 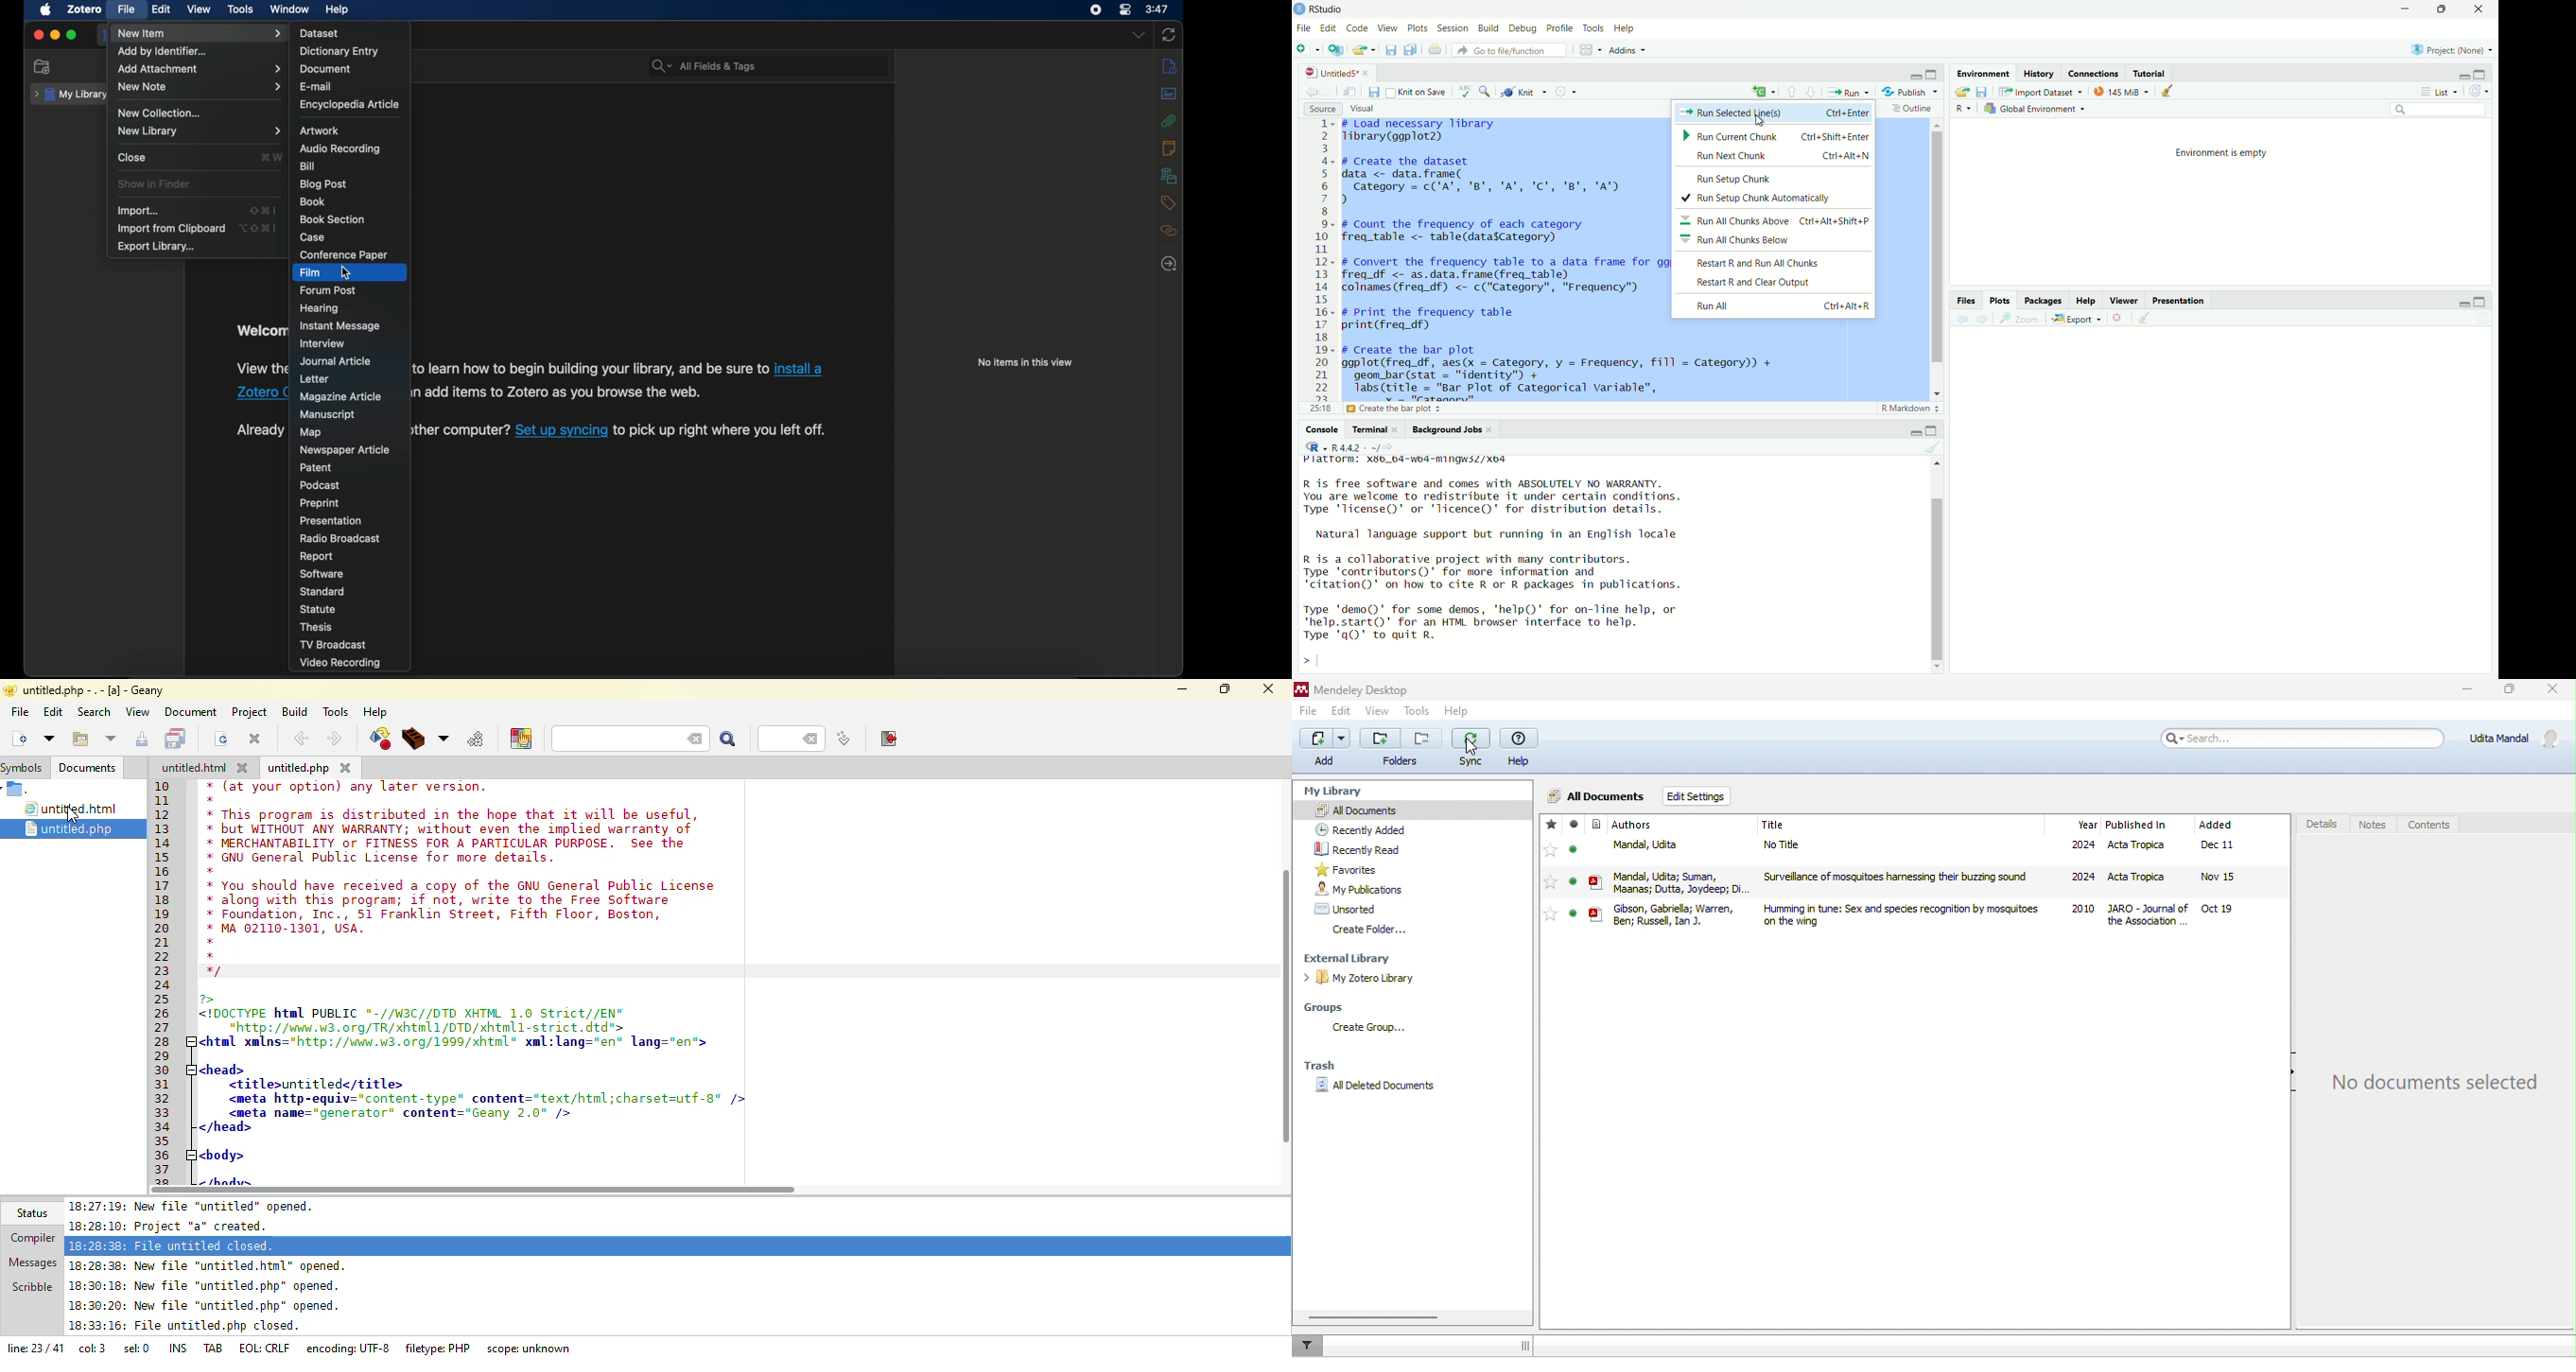 What do you see at coordinates (1369, 889) in the screenshot?
I see `my publication` at bounding box center [1369, 889].